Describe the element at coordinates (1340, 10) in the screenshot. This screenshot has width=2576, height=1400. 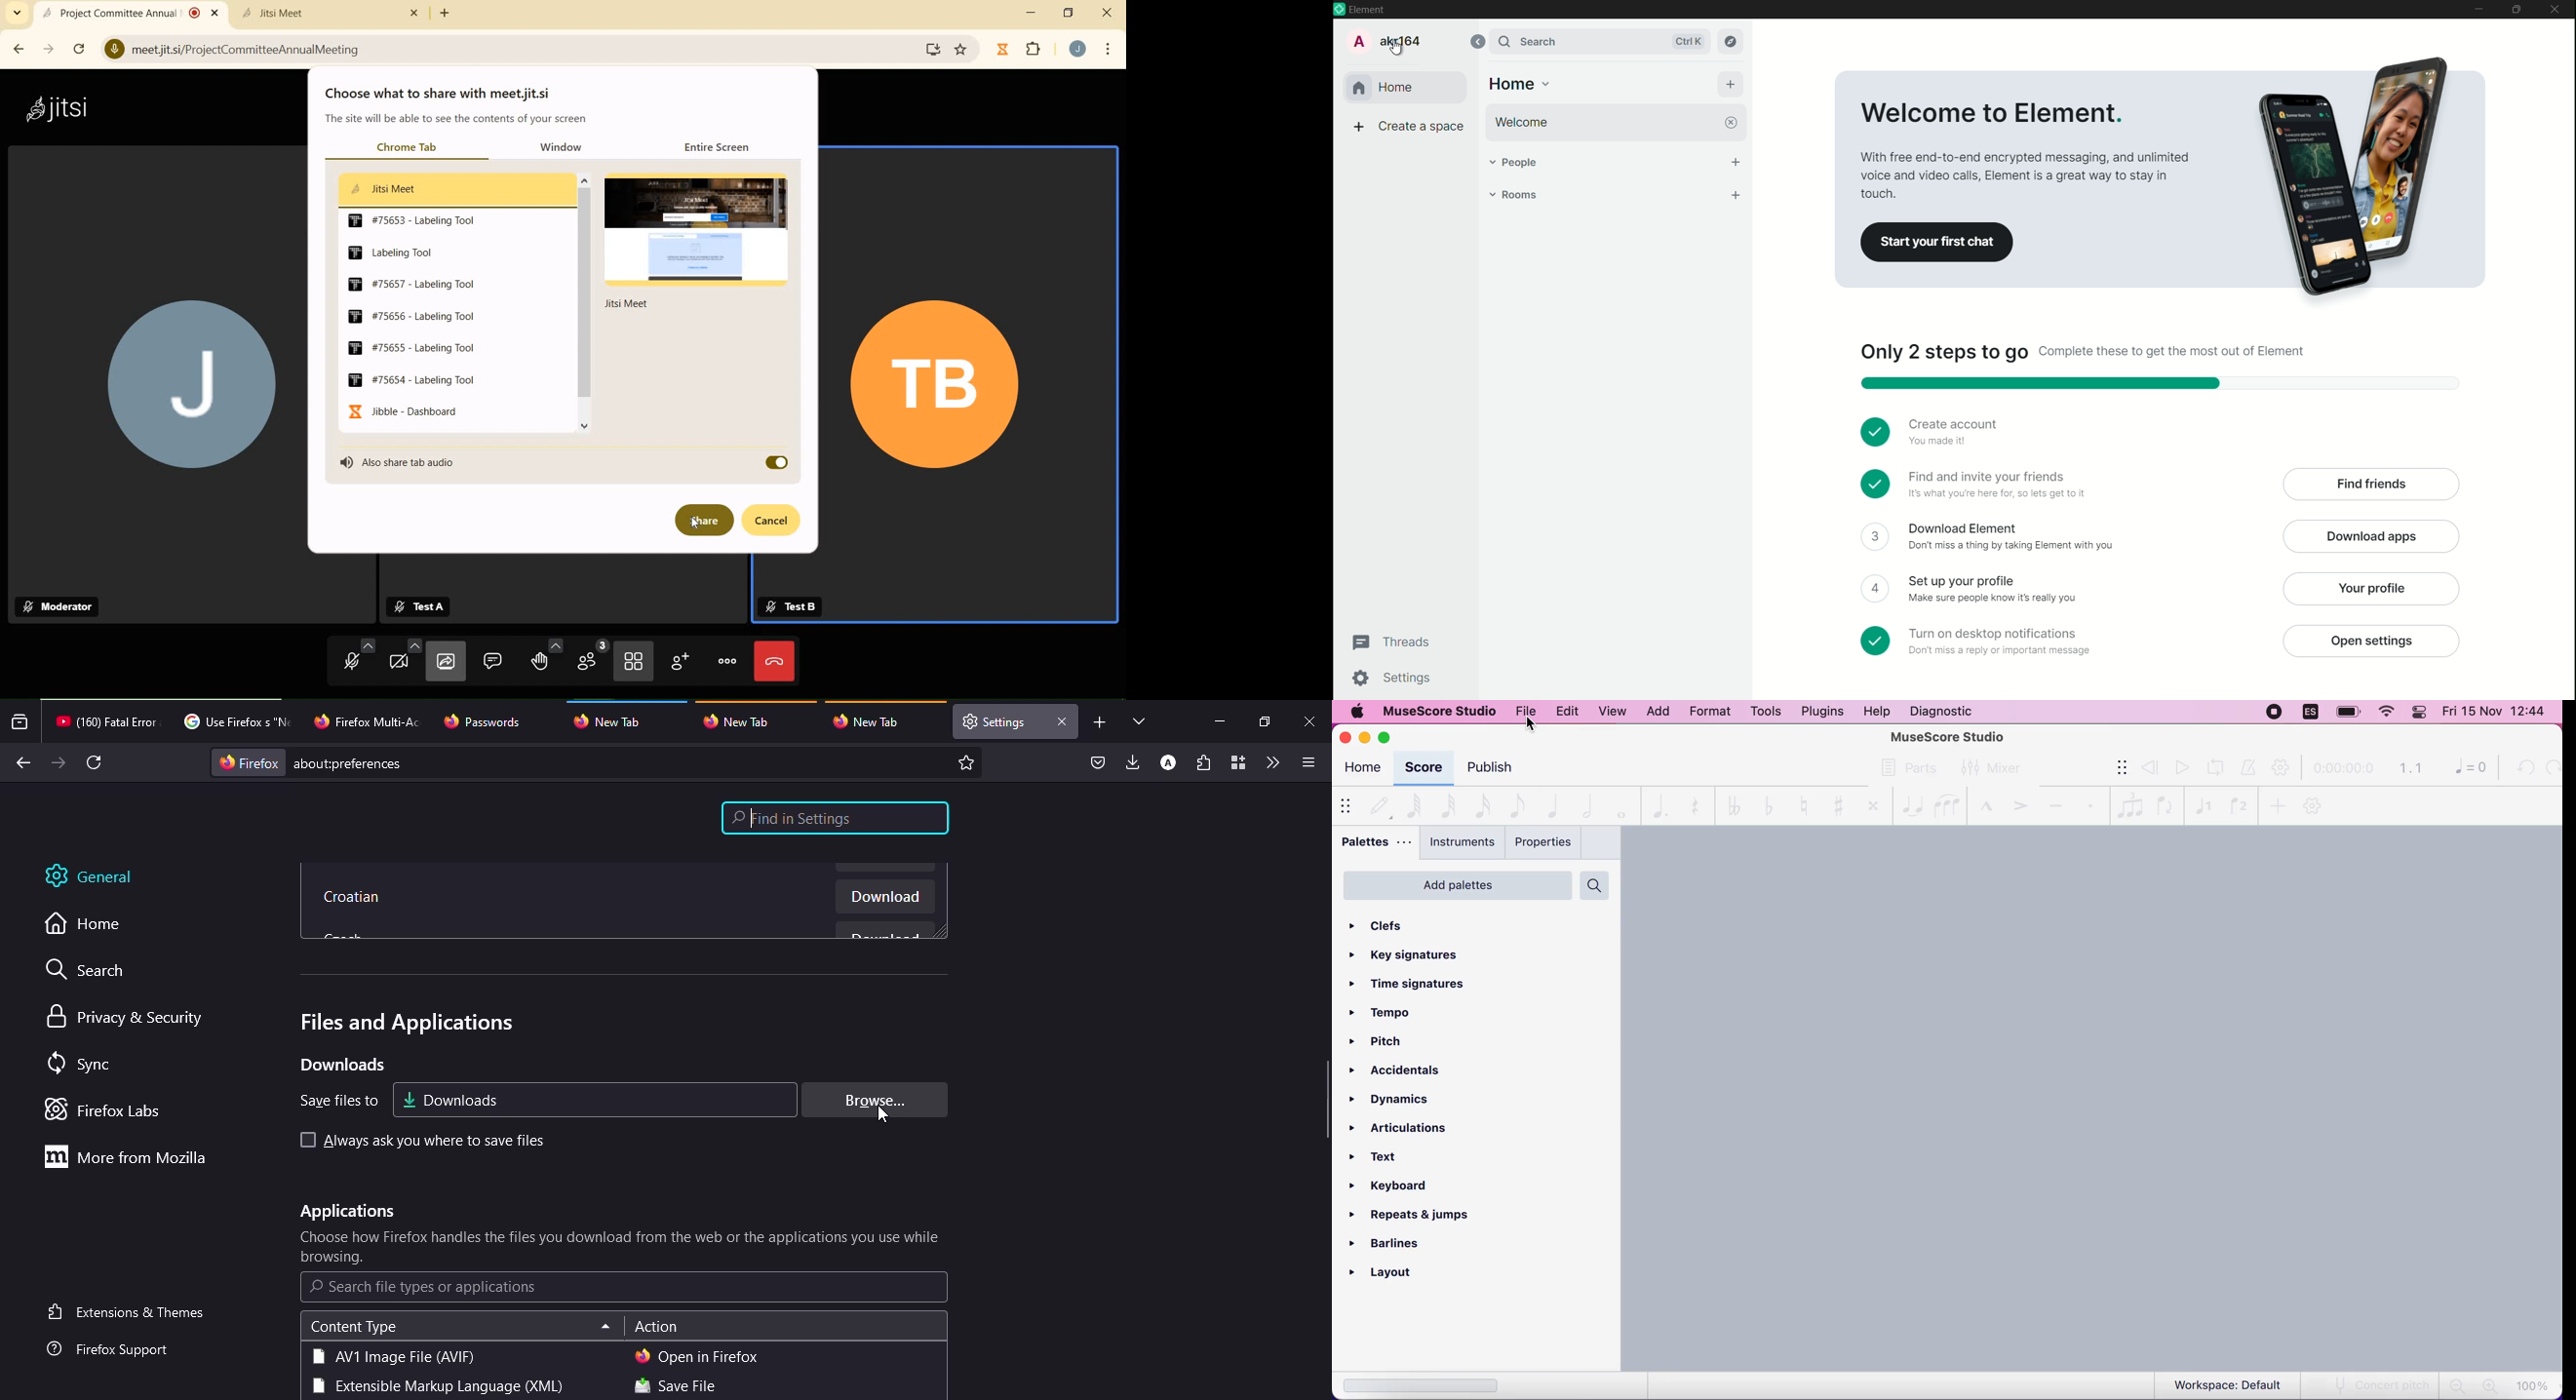
I see `app icon` at that location.